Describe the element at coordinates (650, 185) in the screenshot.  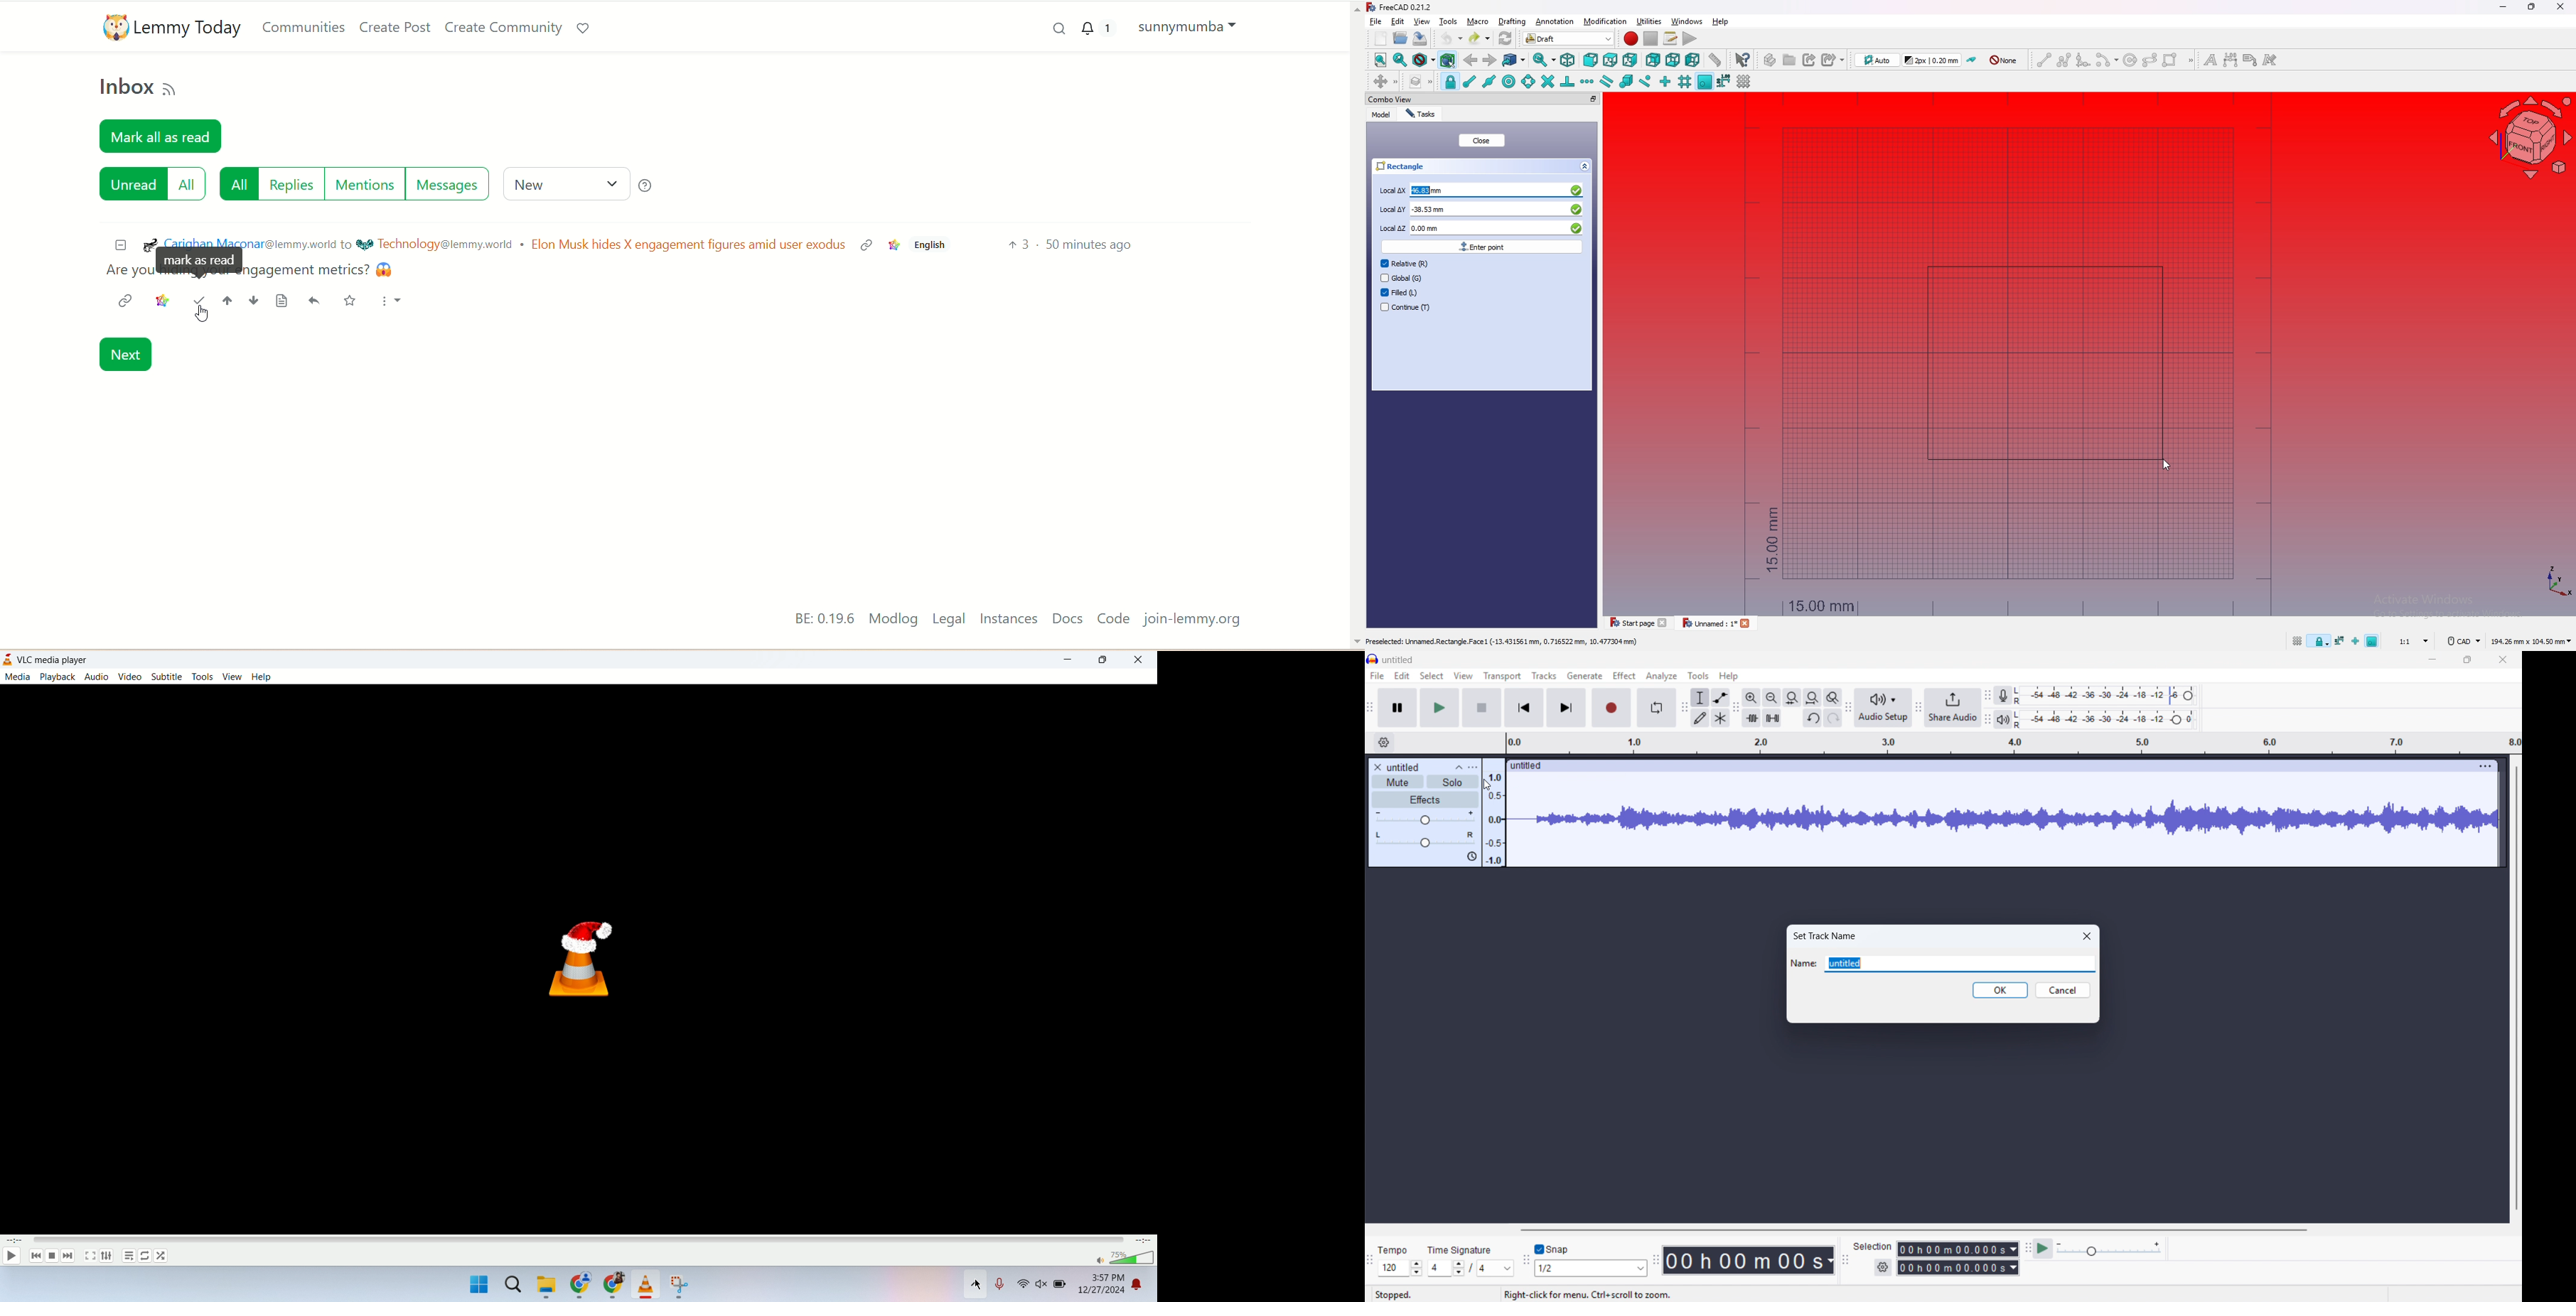
I see `help` at that location.